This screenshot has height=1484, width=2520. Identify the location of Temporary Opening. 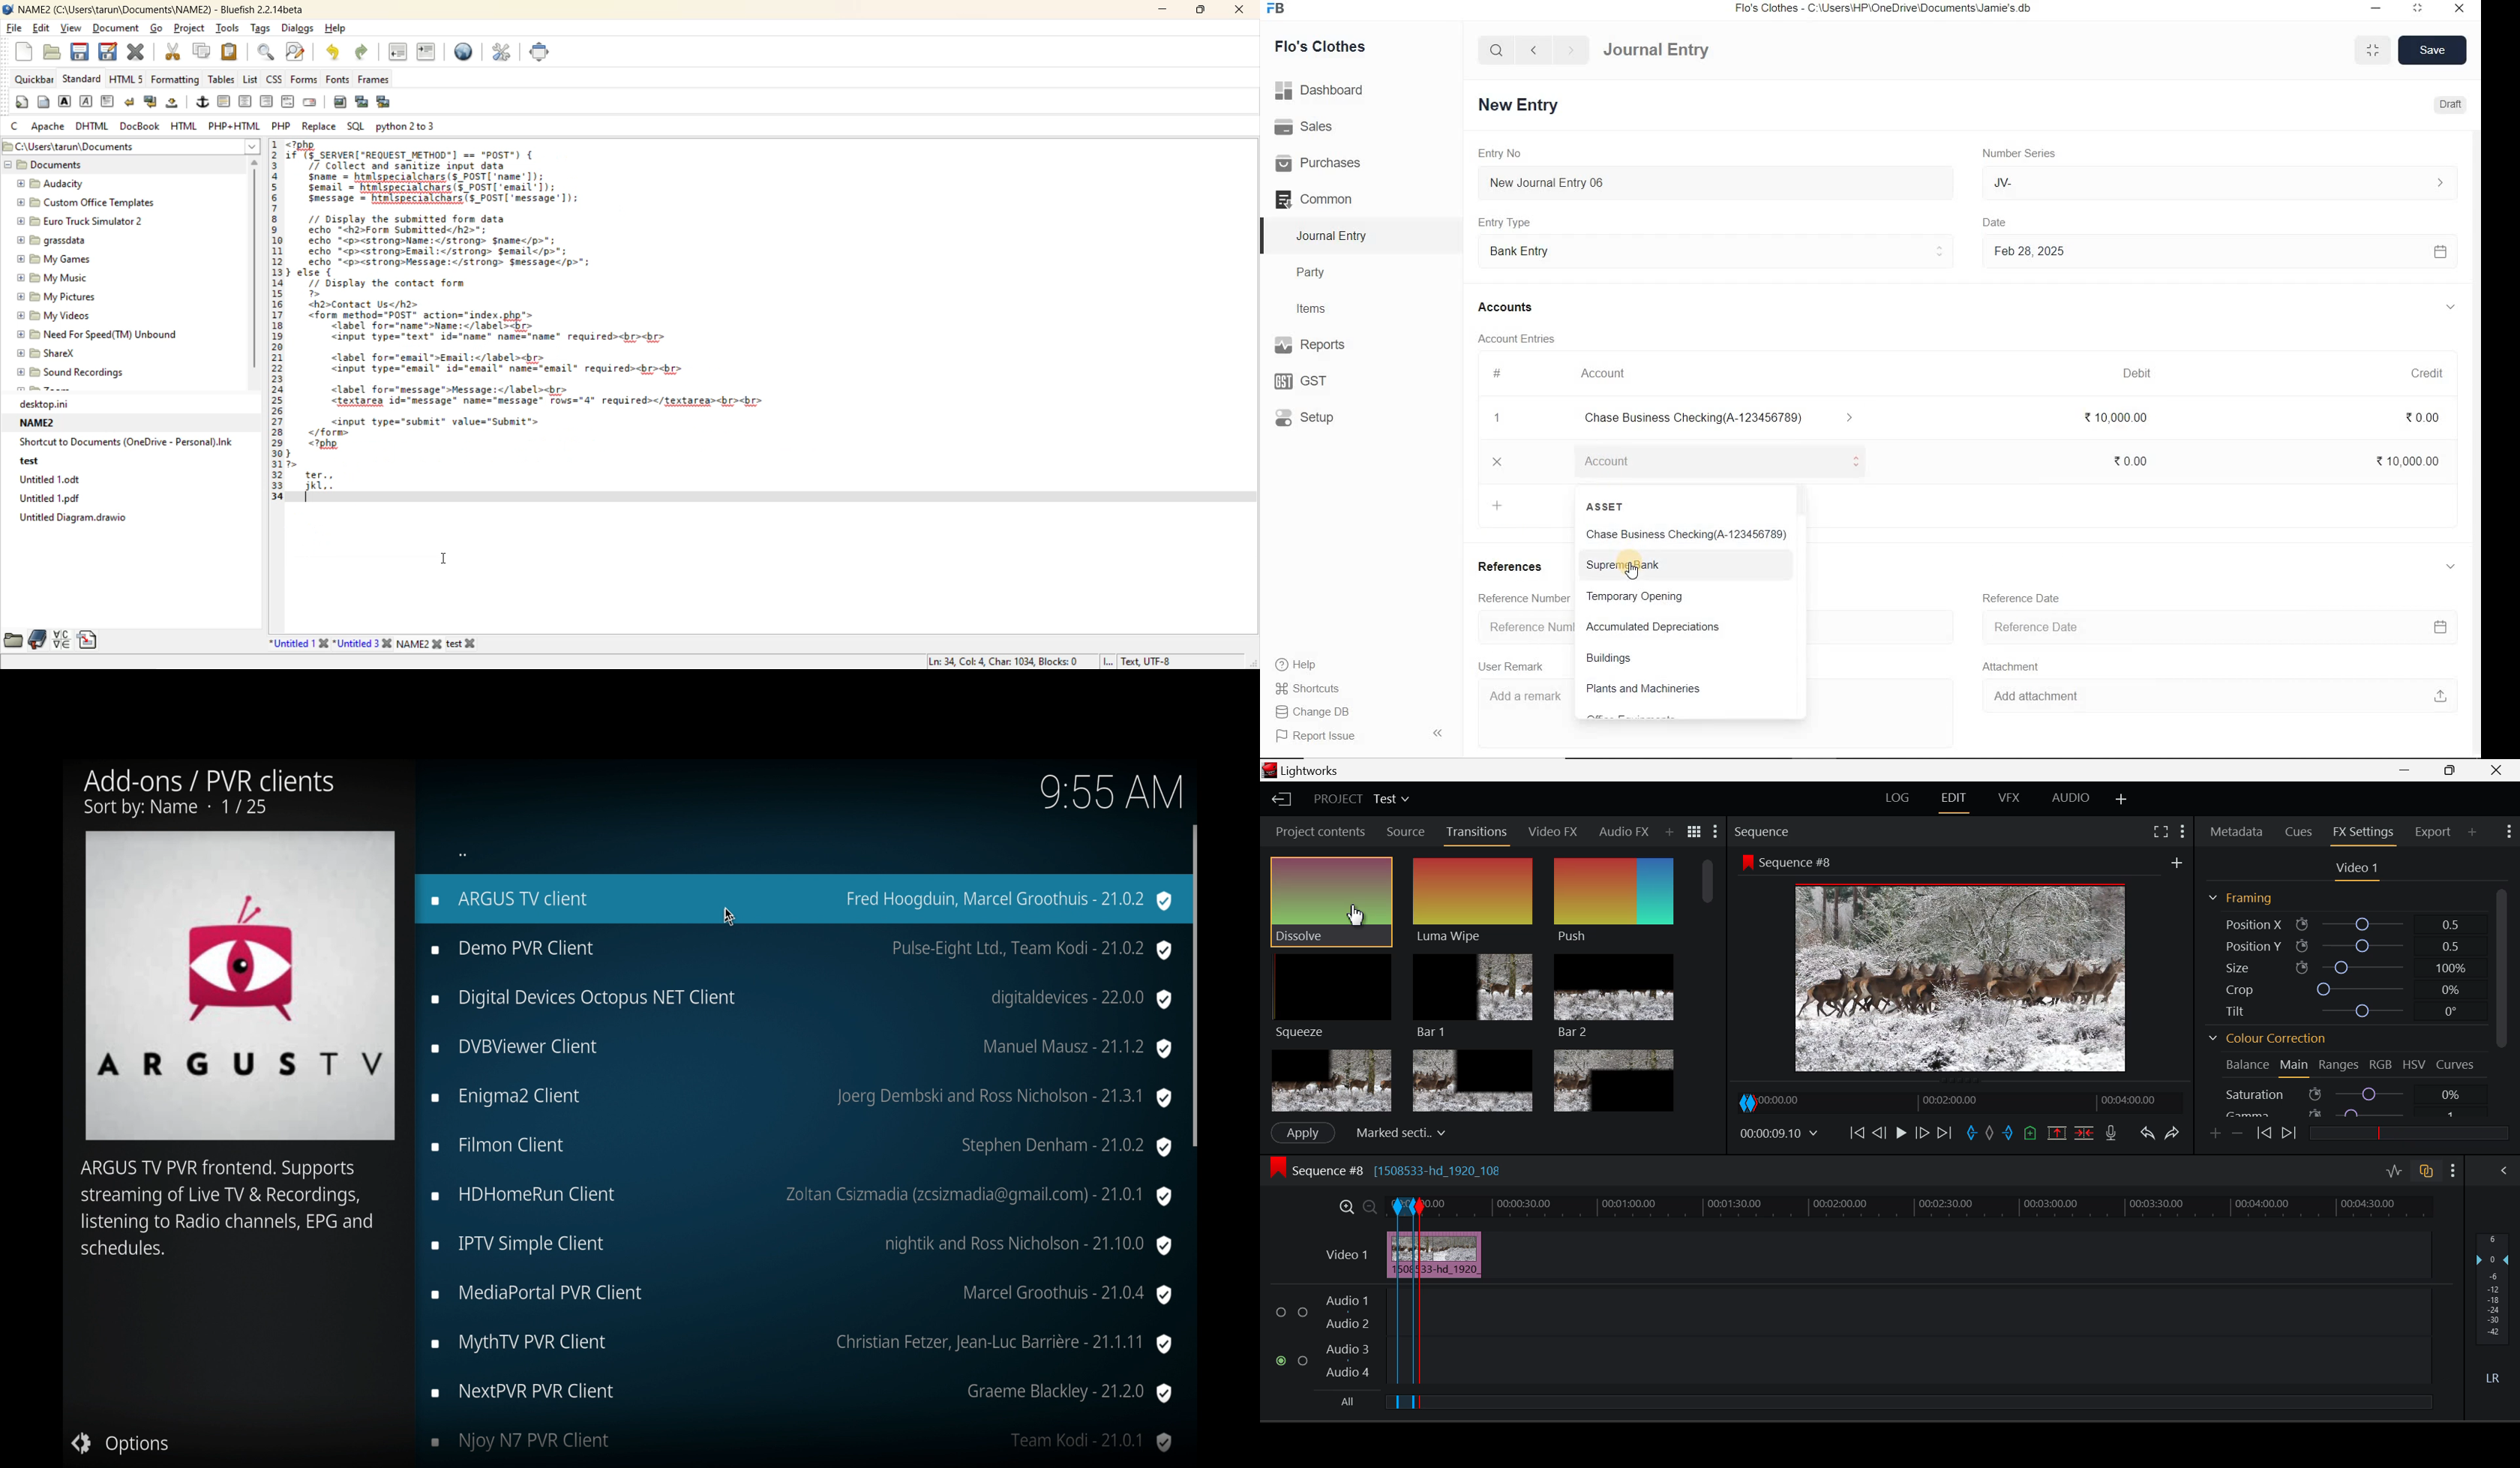
(1635, 596).